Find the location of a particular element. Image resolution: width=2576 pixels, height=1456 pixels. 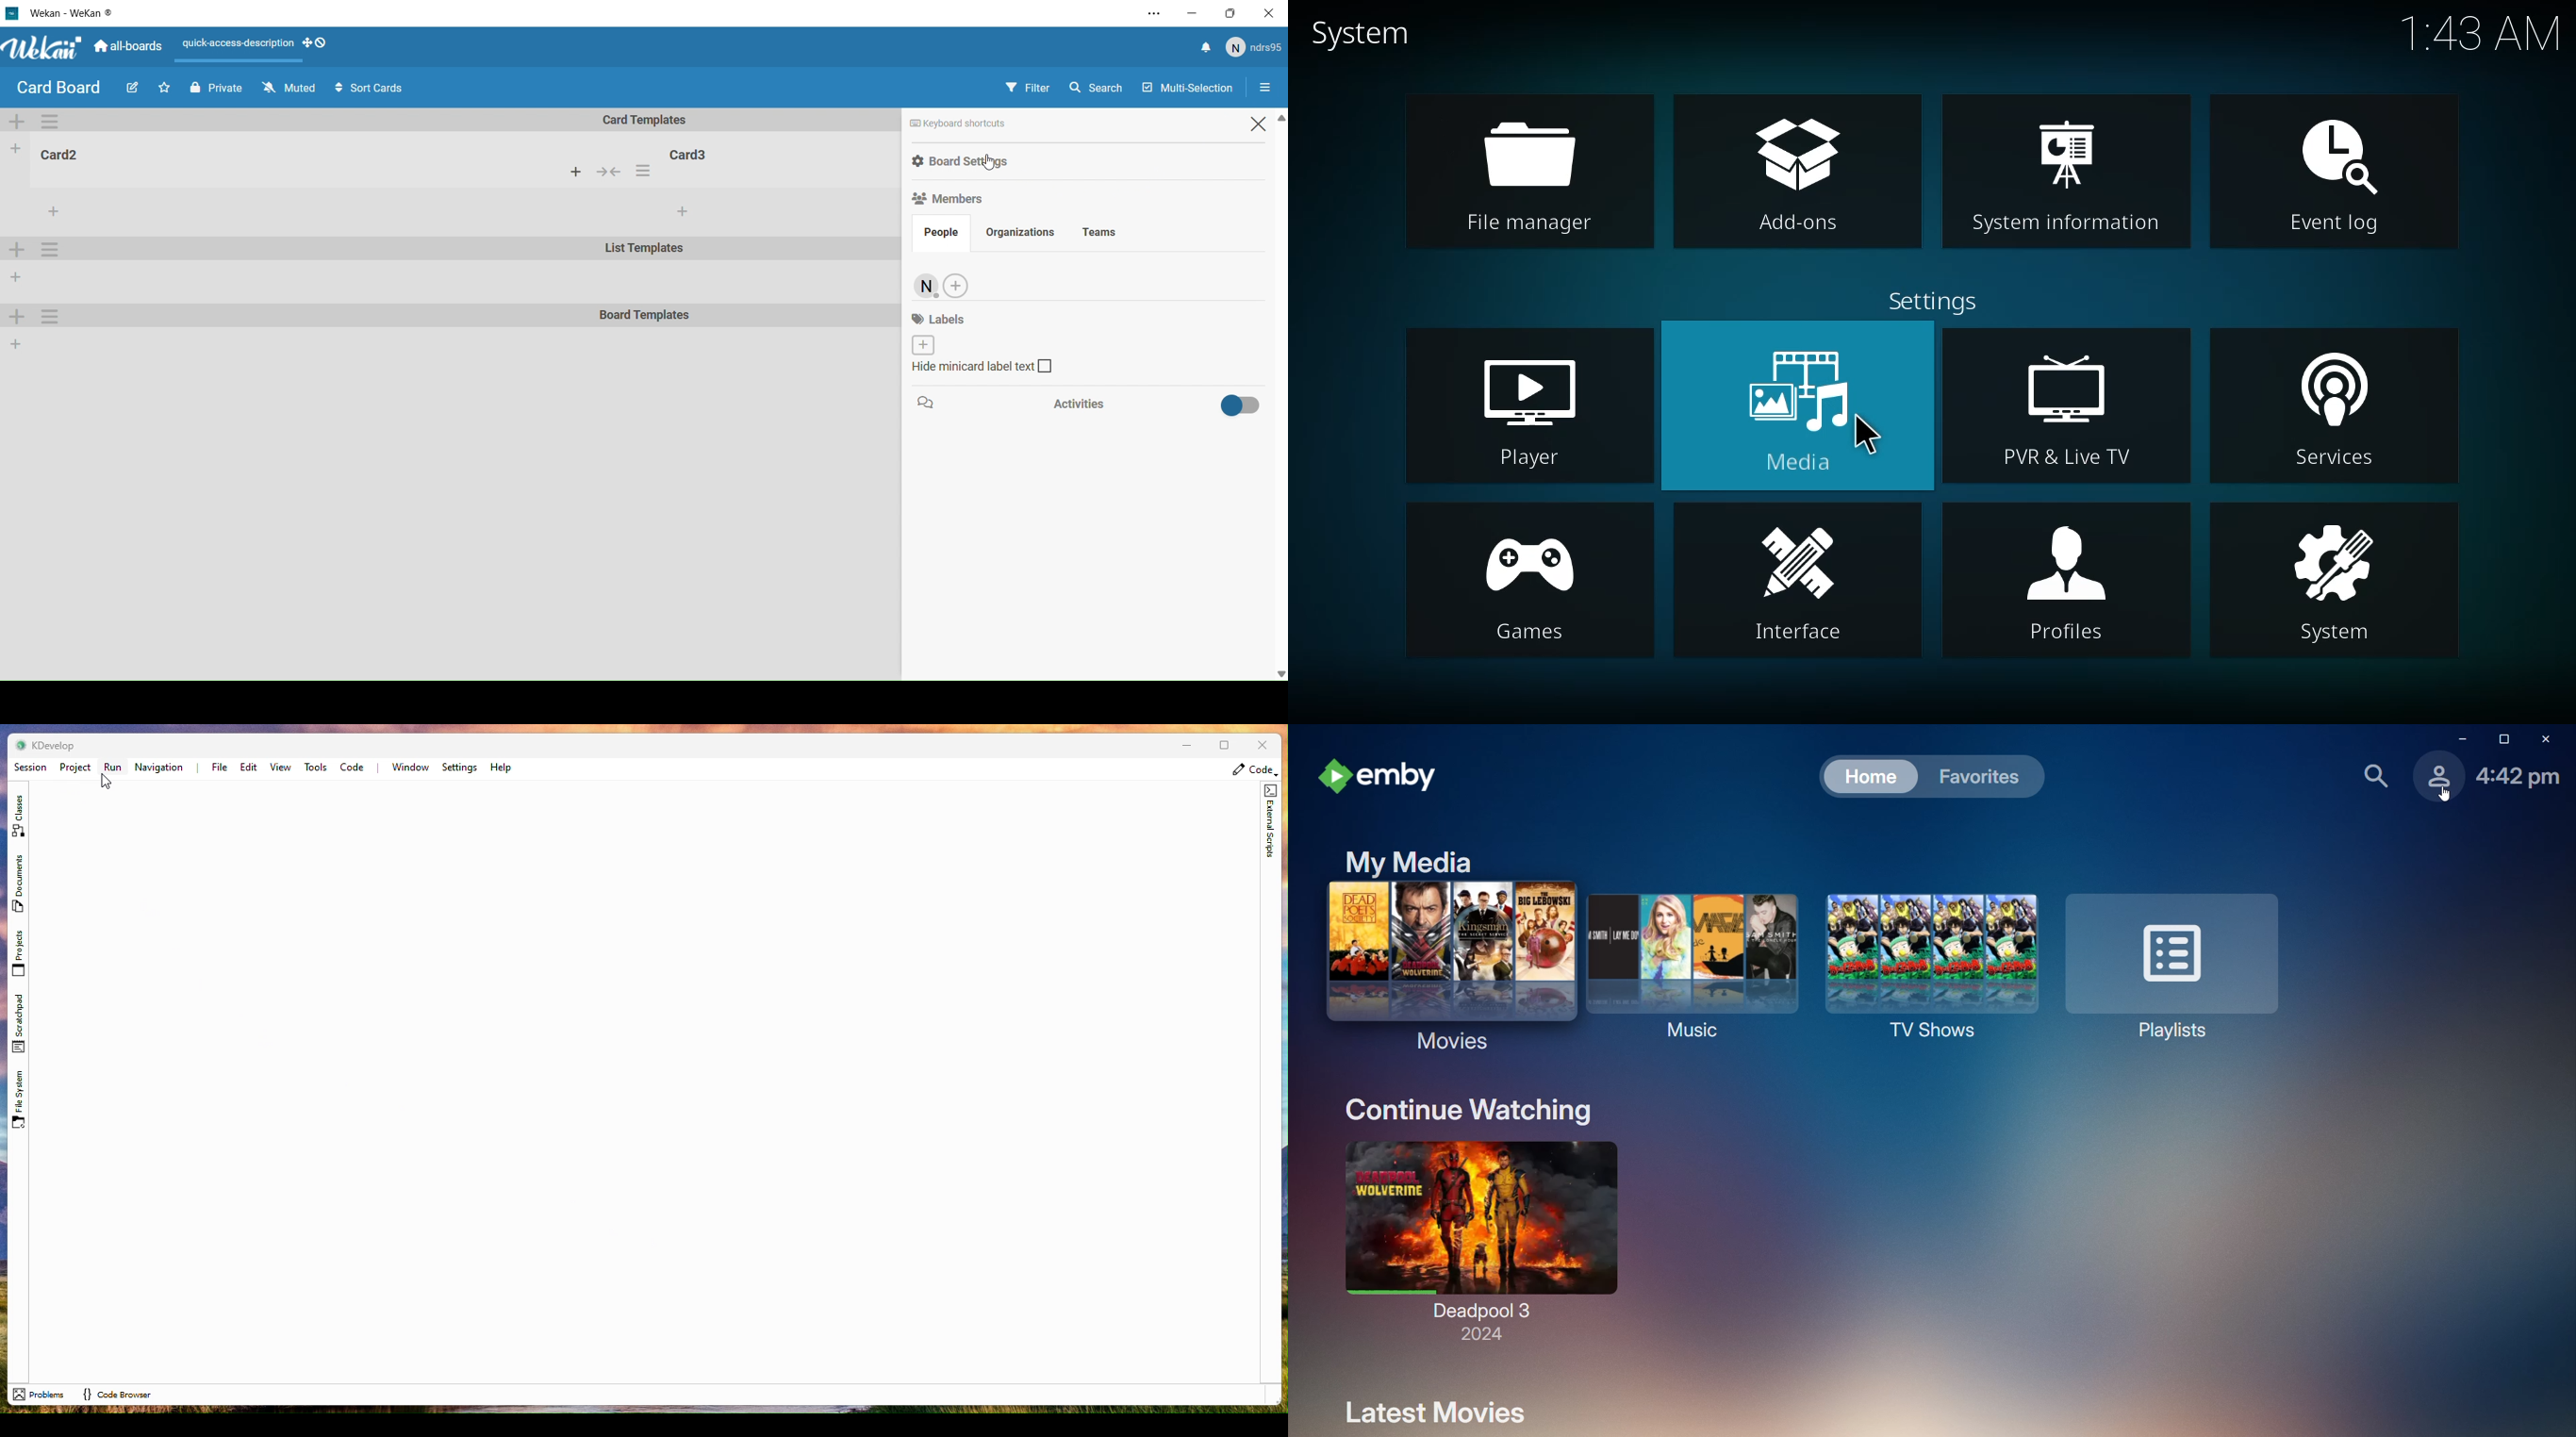

Scratchpad is located at coordinates (22, 1022).